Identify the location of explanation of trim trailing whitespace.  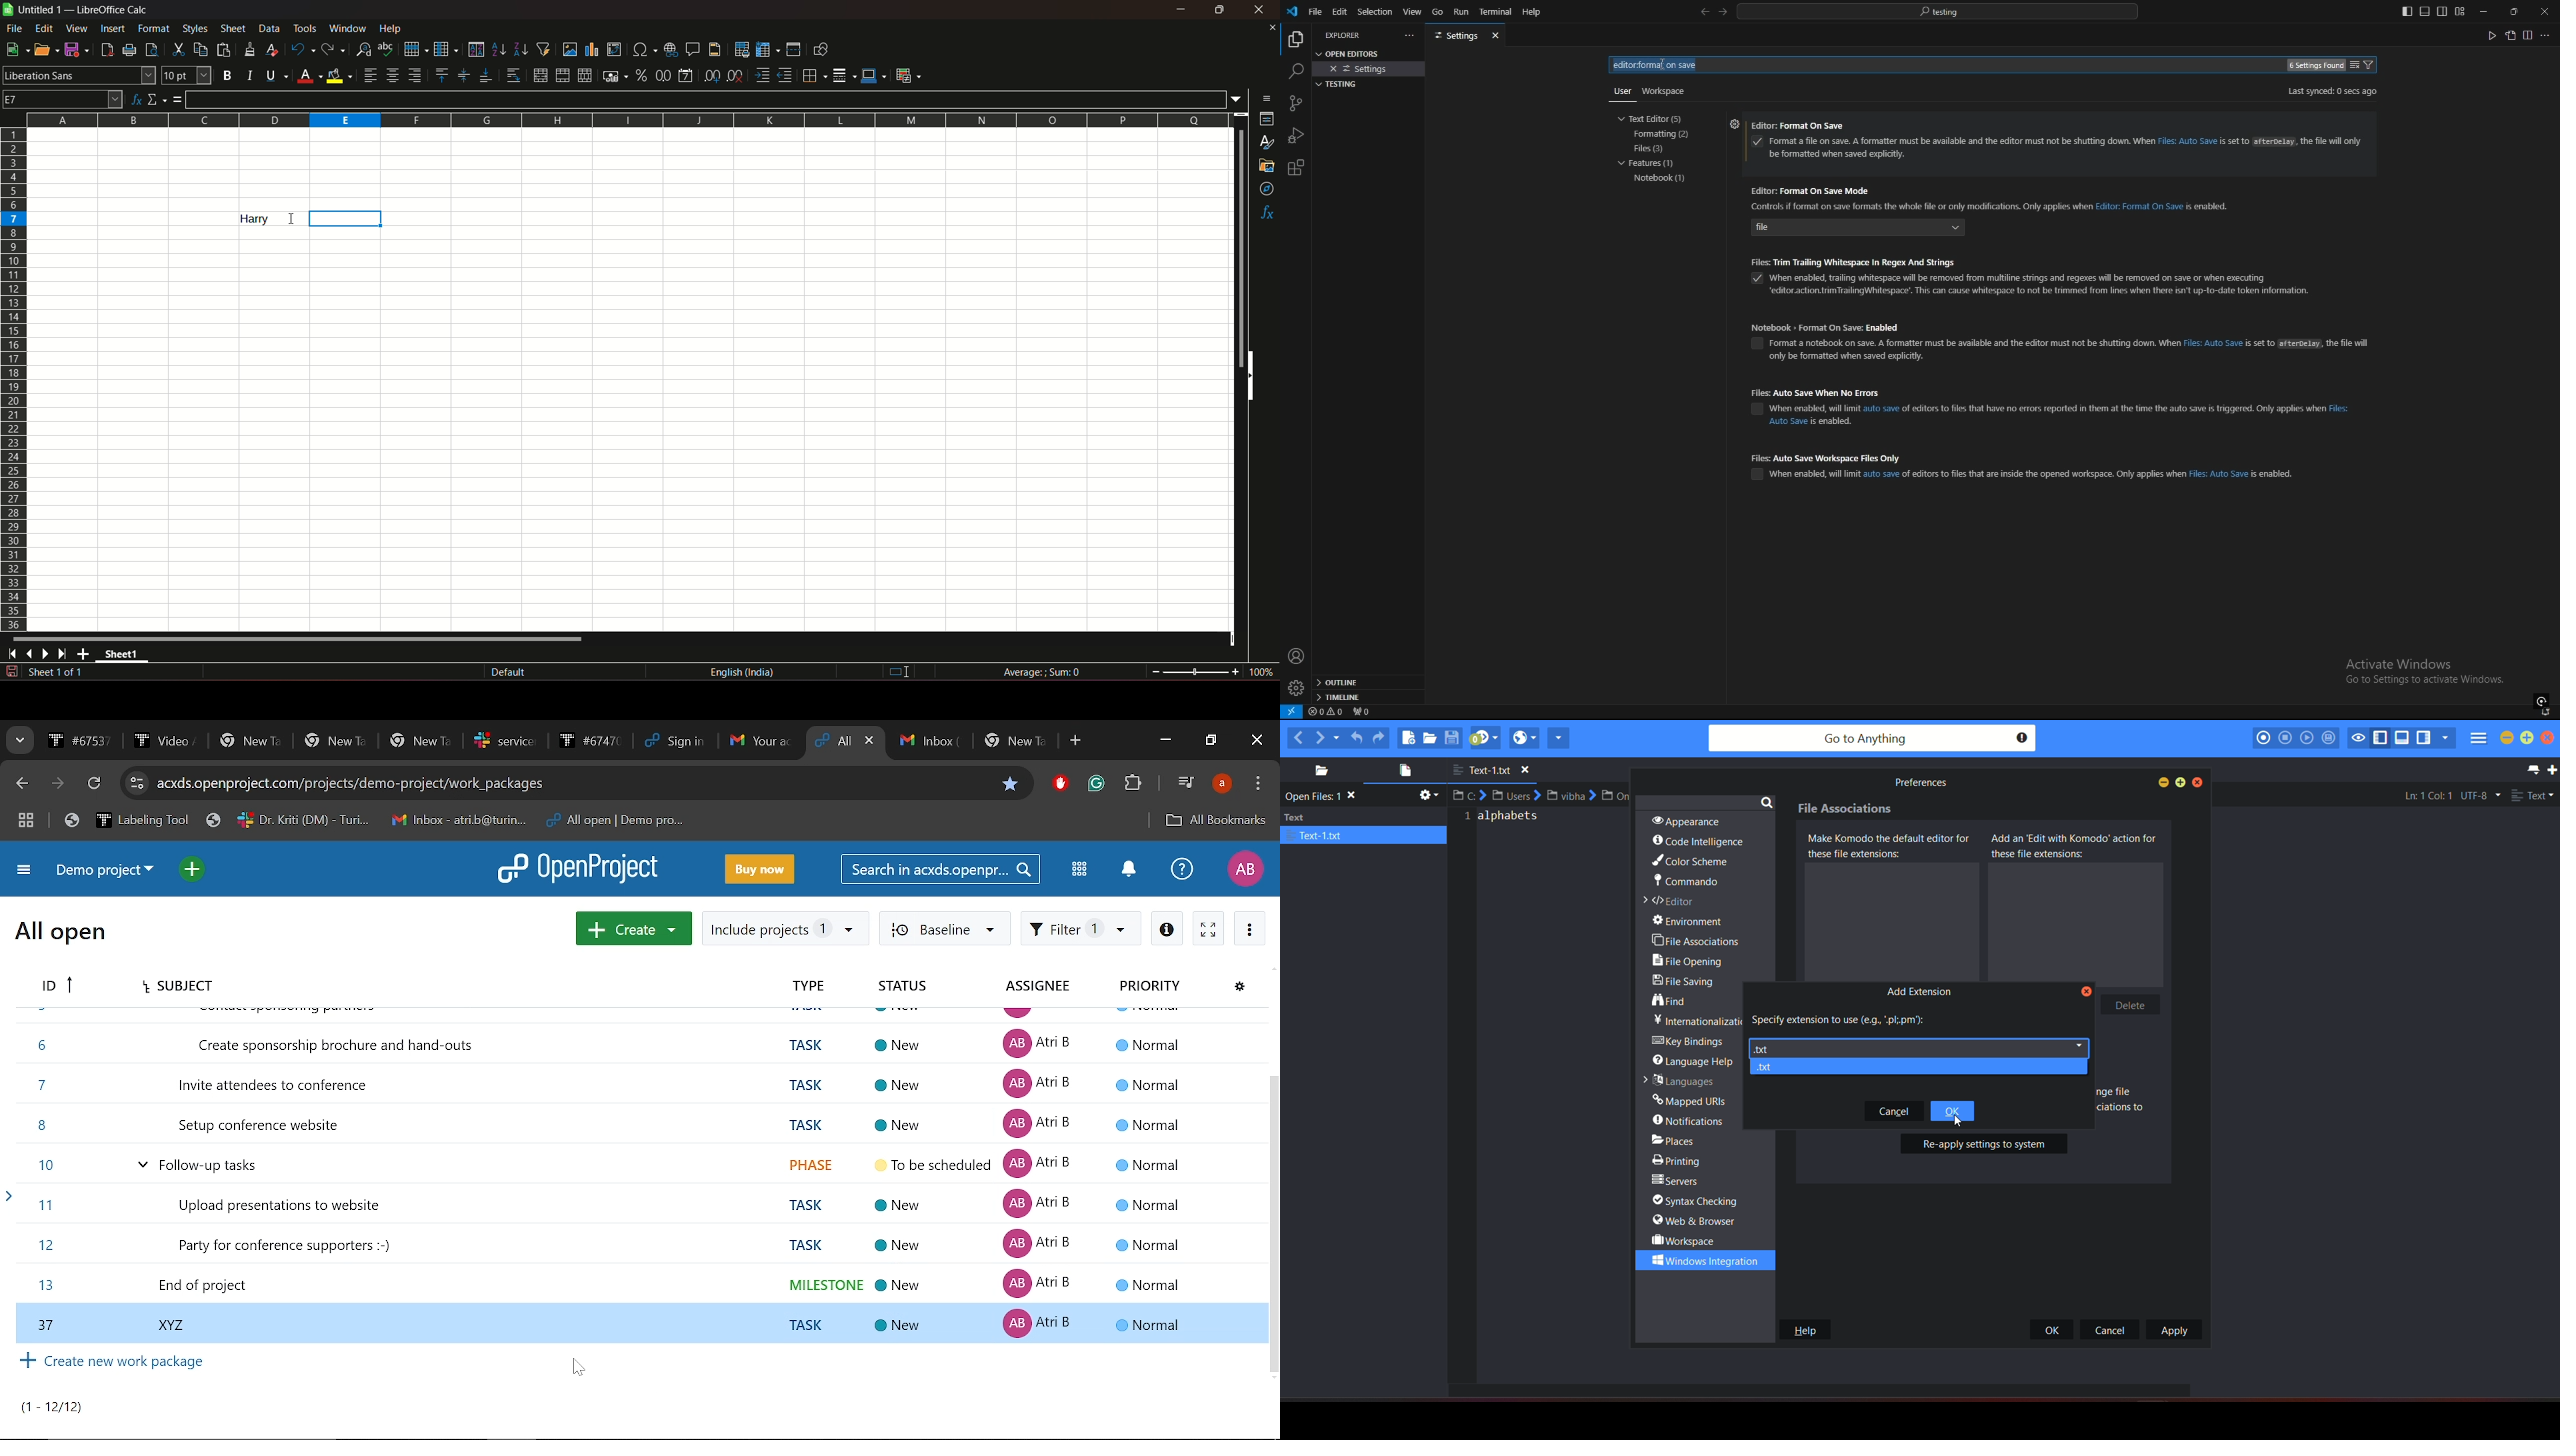
(2046, 283).